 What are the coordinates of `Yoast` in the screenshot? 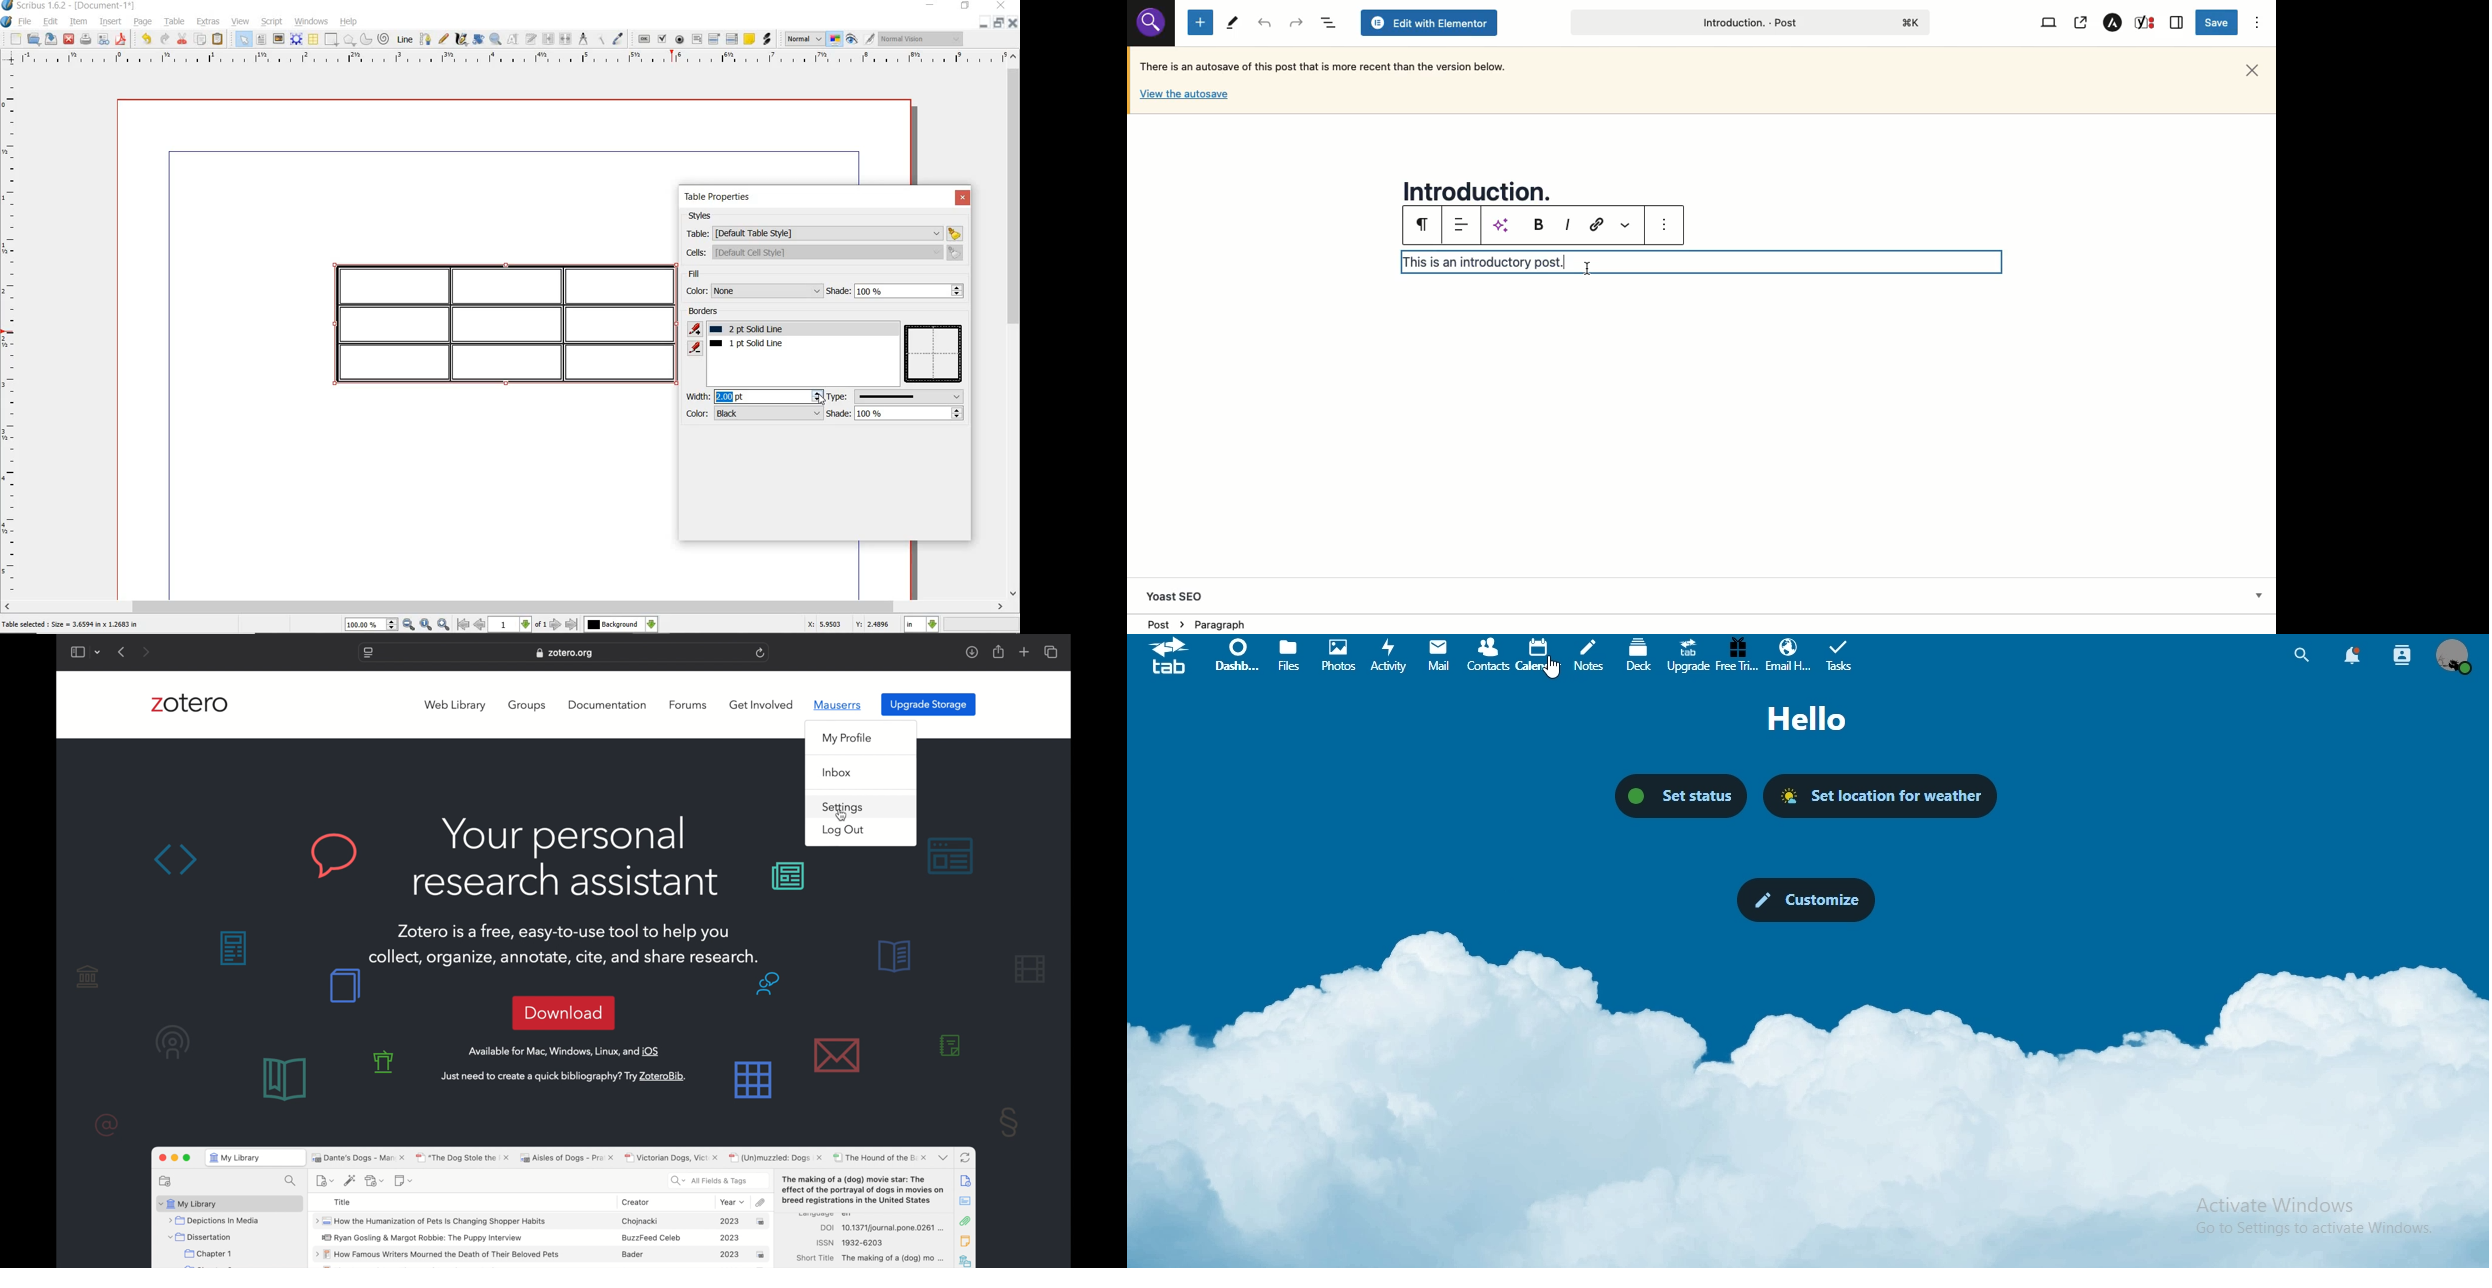 It's located at (2147, 23).